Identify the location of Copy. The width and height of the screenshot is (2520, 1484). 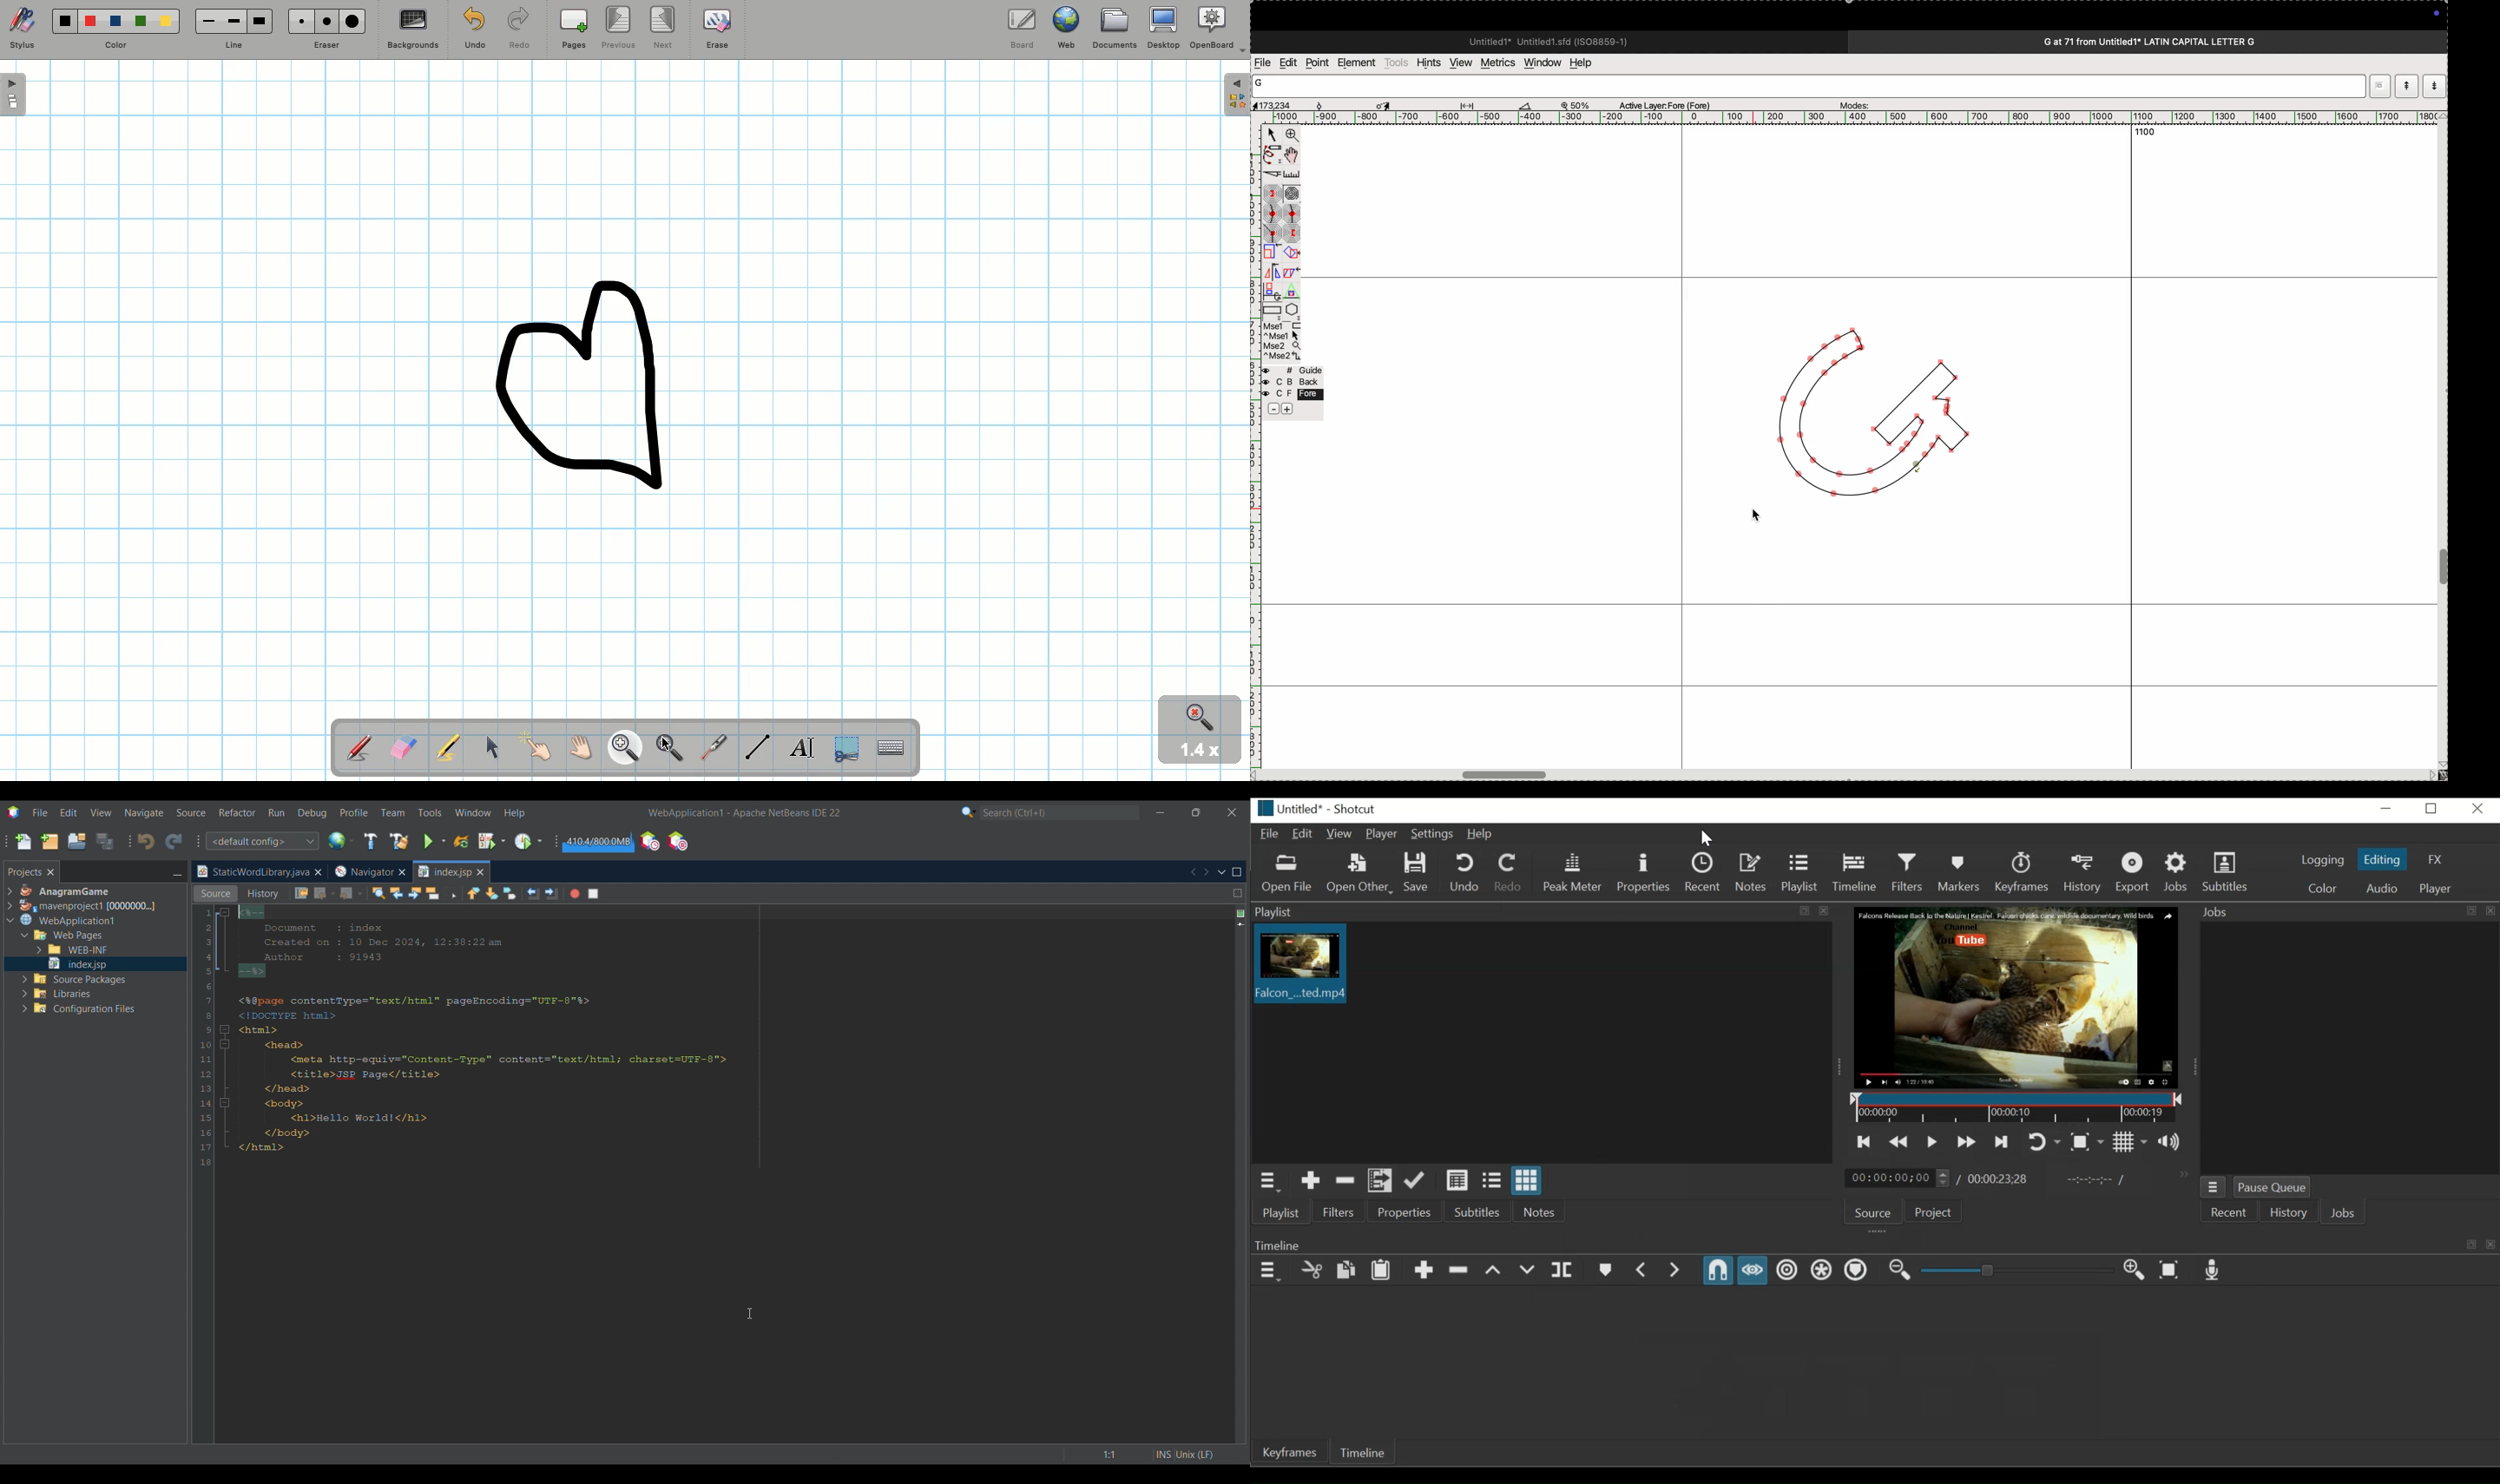
(1348, 1269).